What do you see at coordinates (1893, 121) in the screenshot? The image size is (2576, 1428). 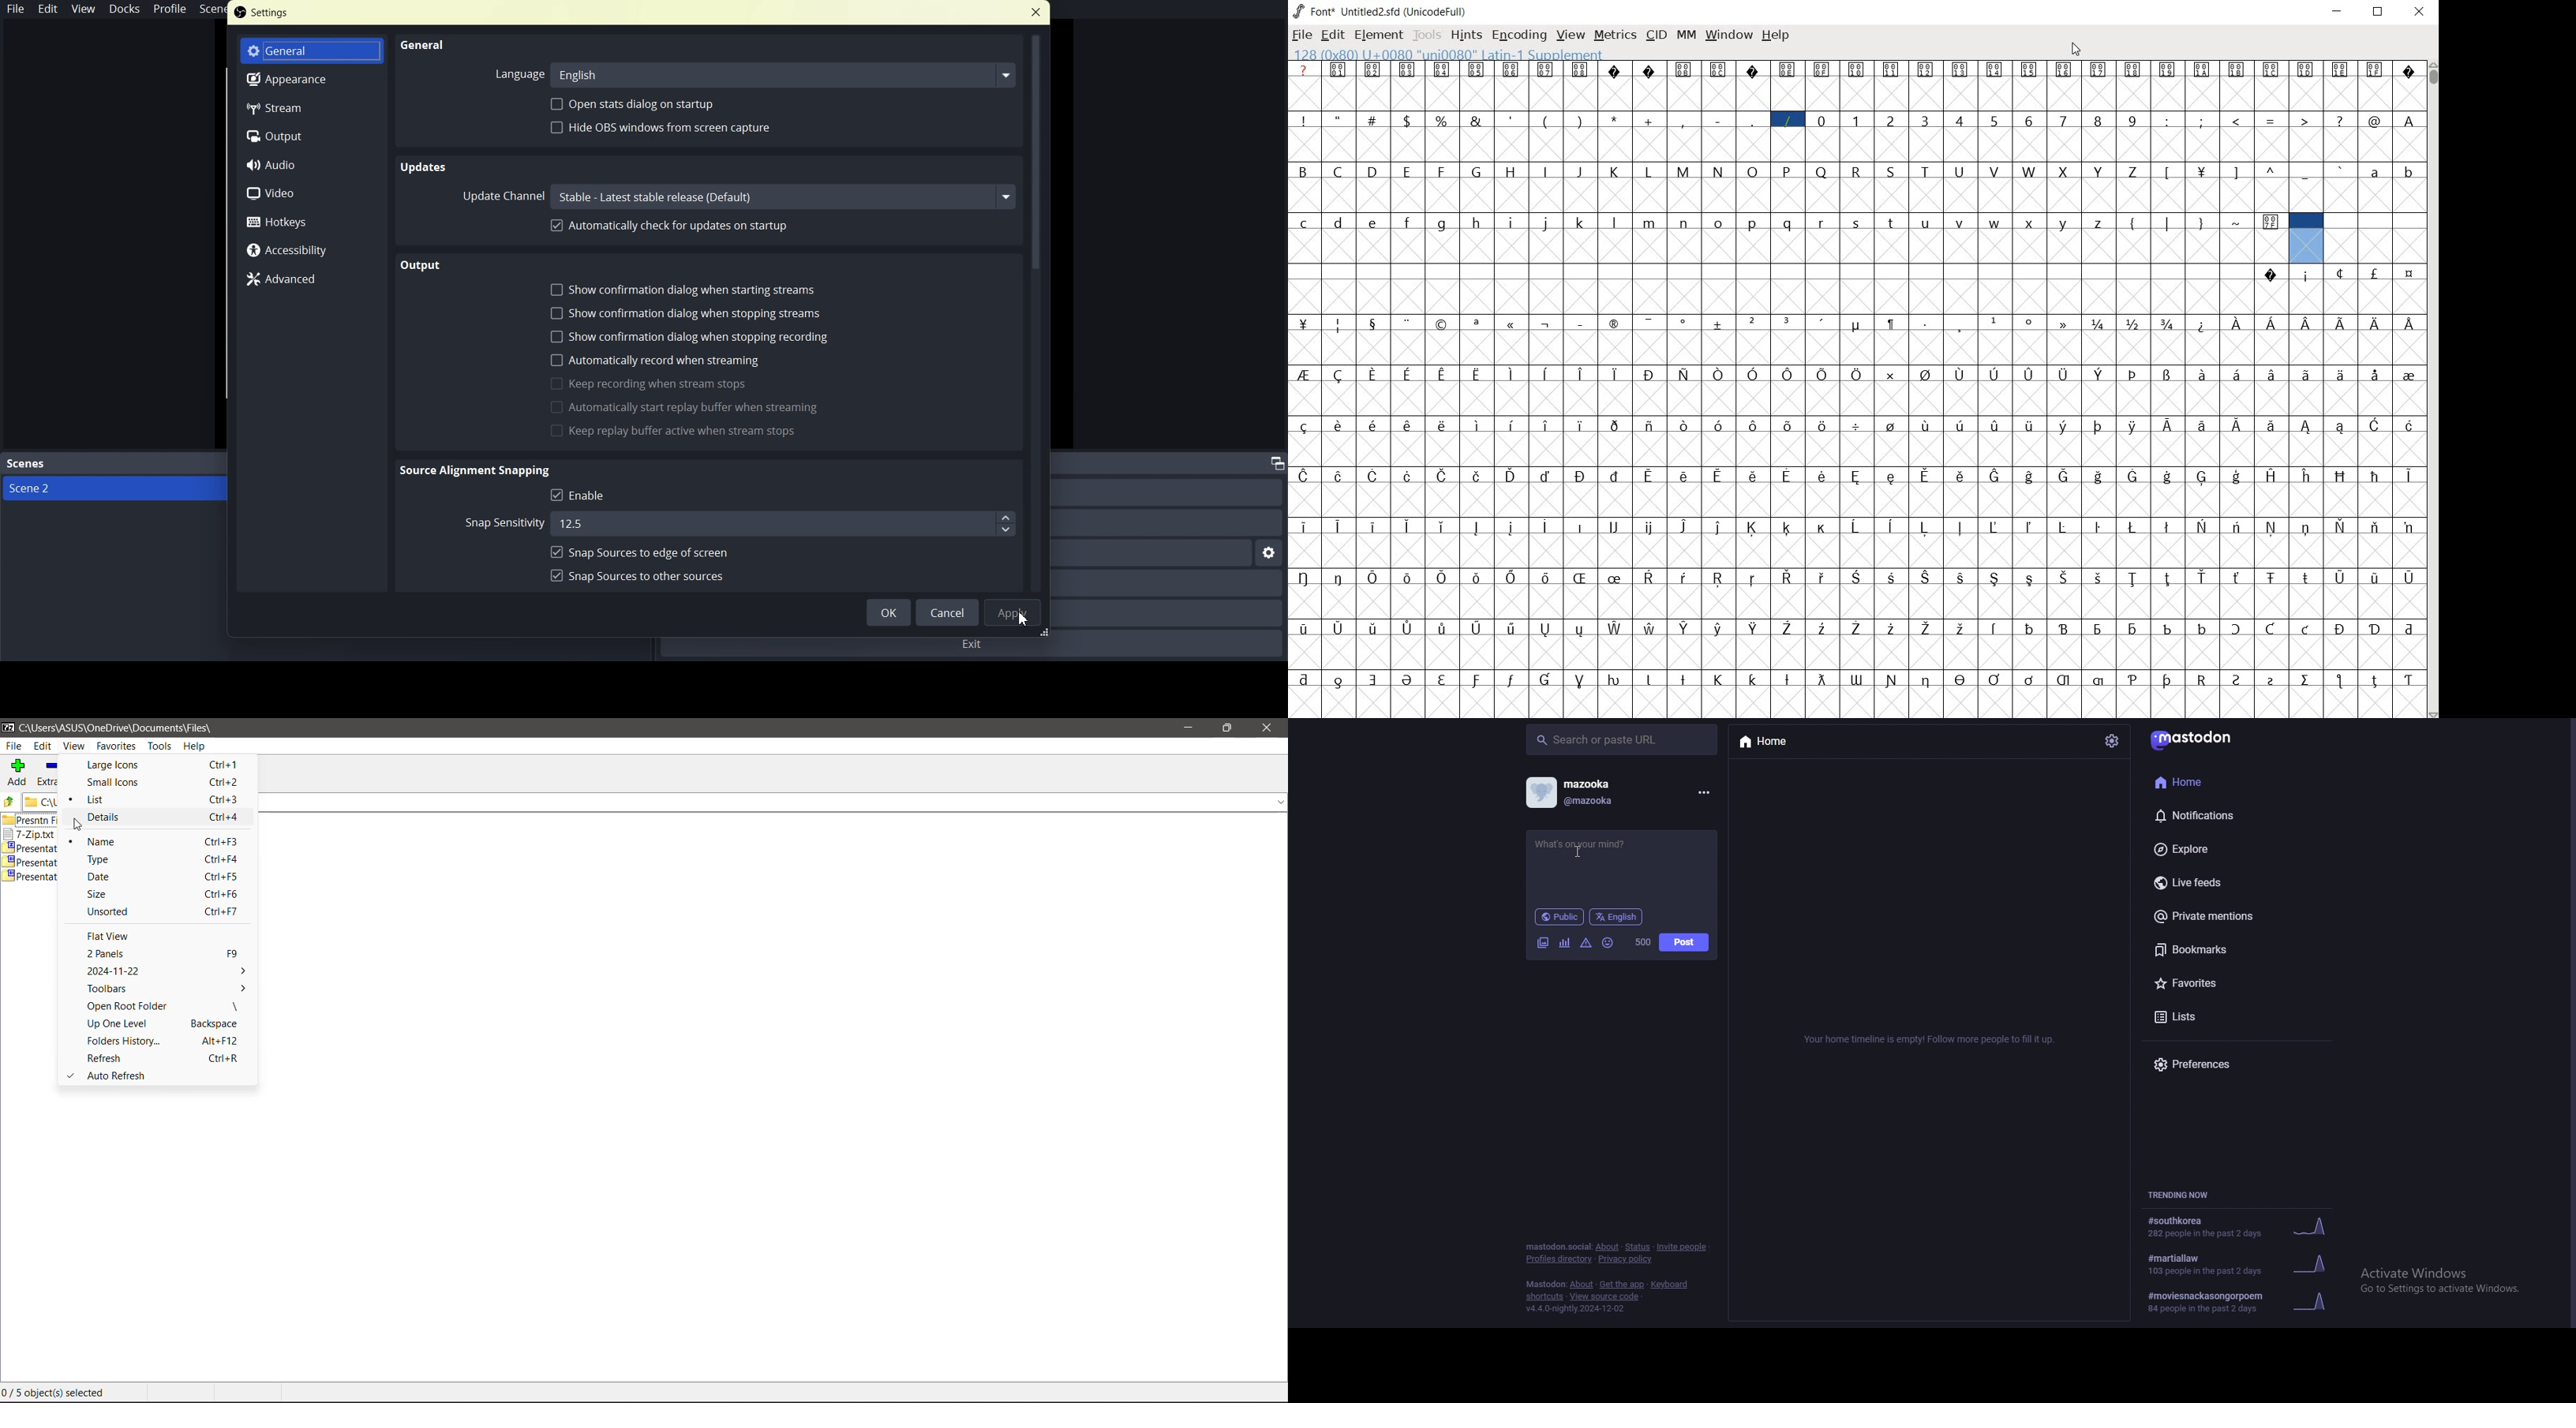 I see `2` at bounding box center [1893, 121].